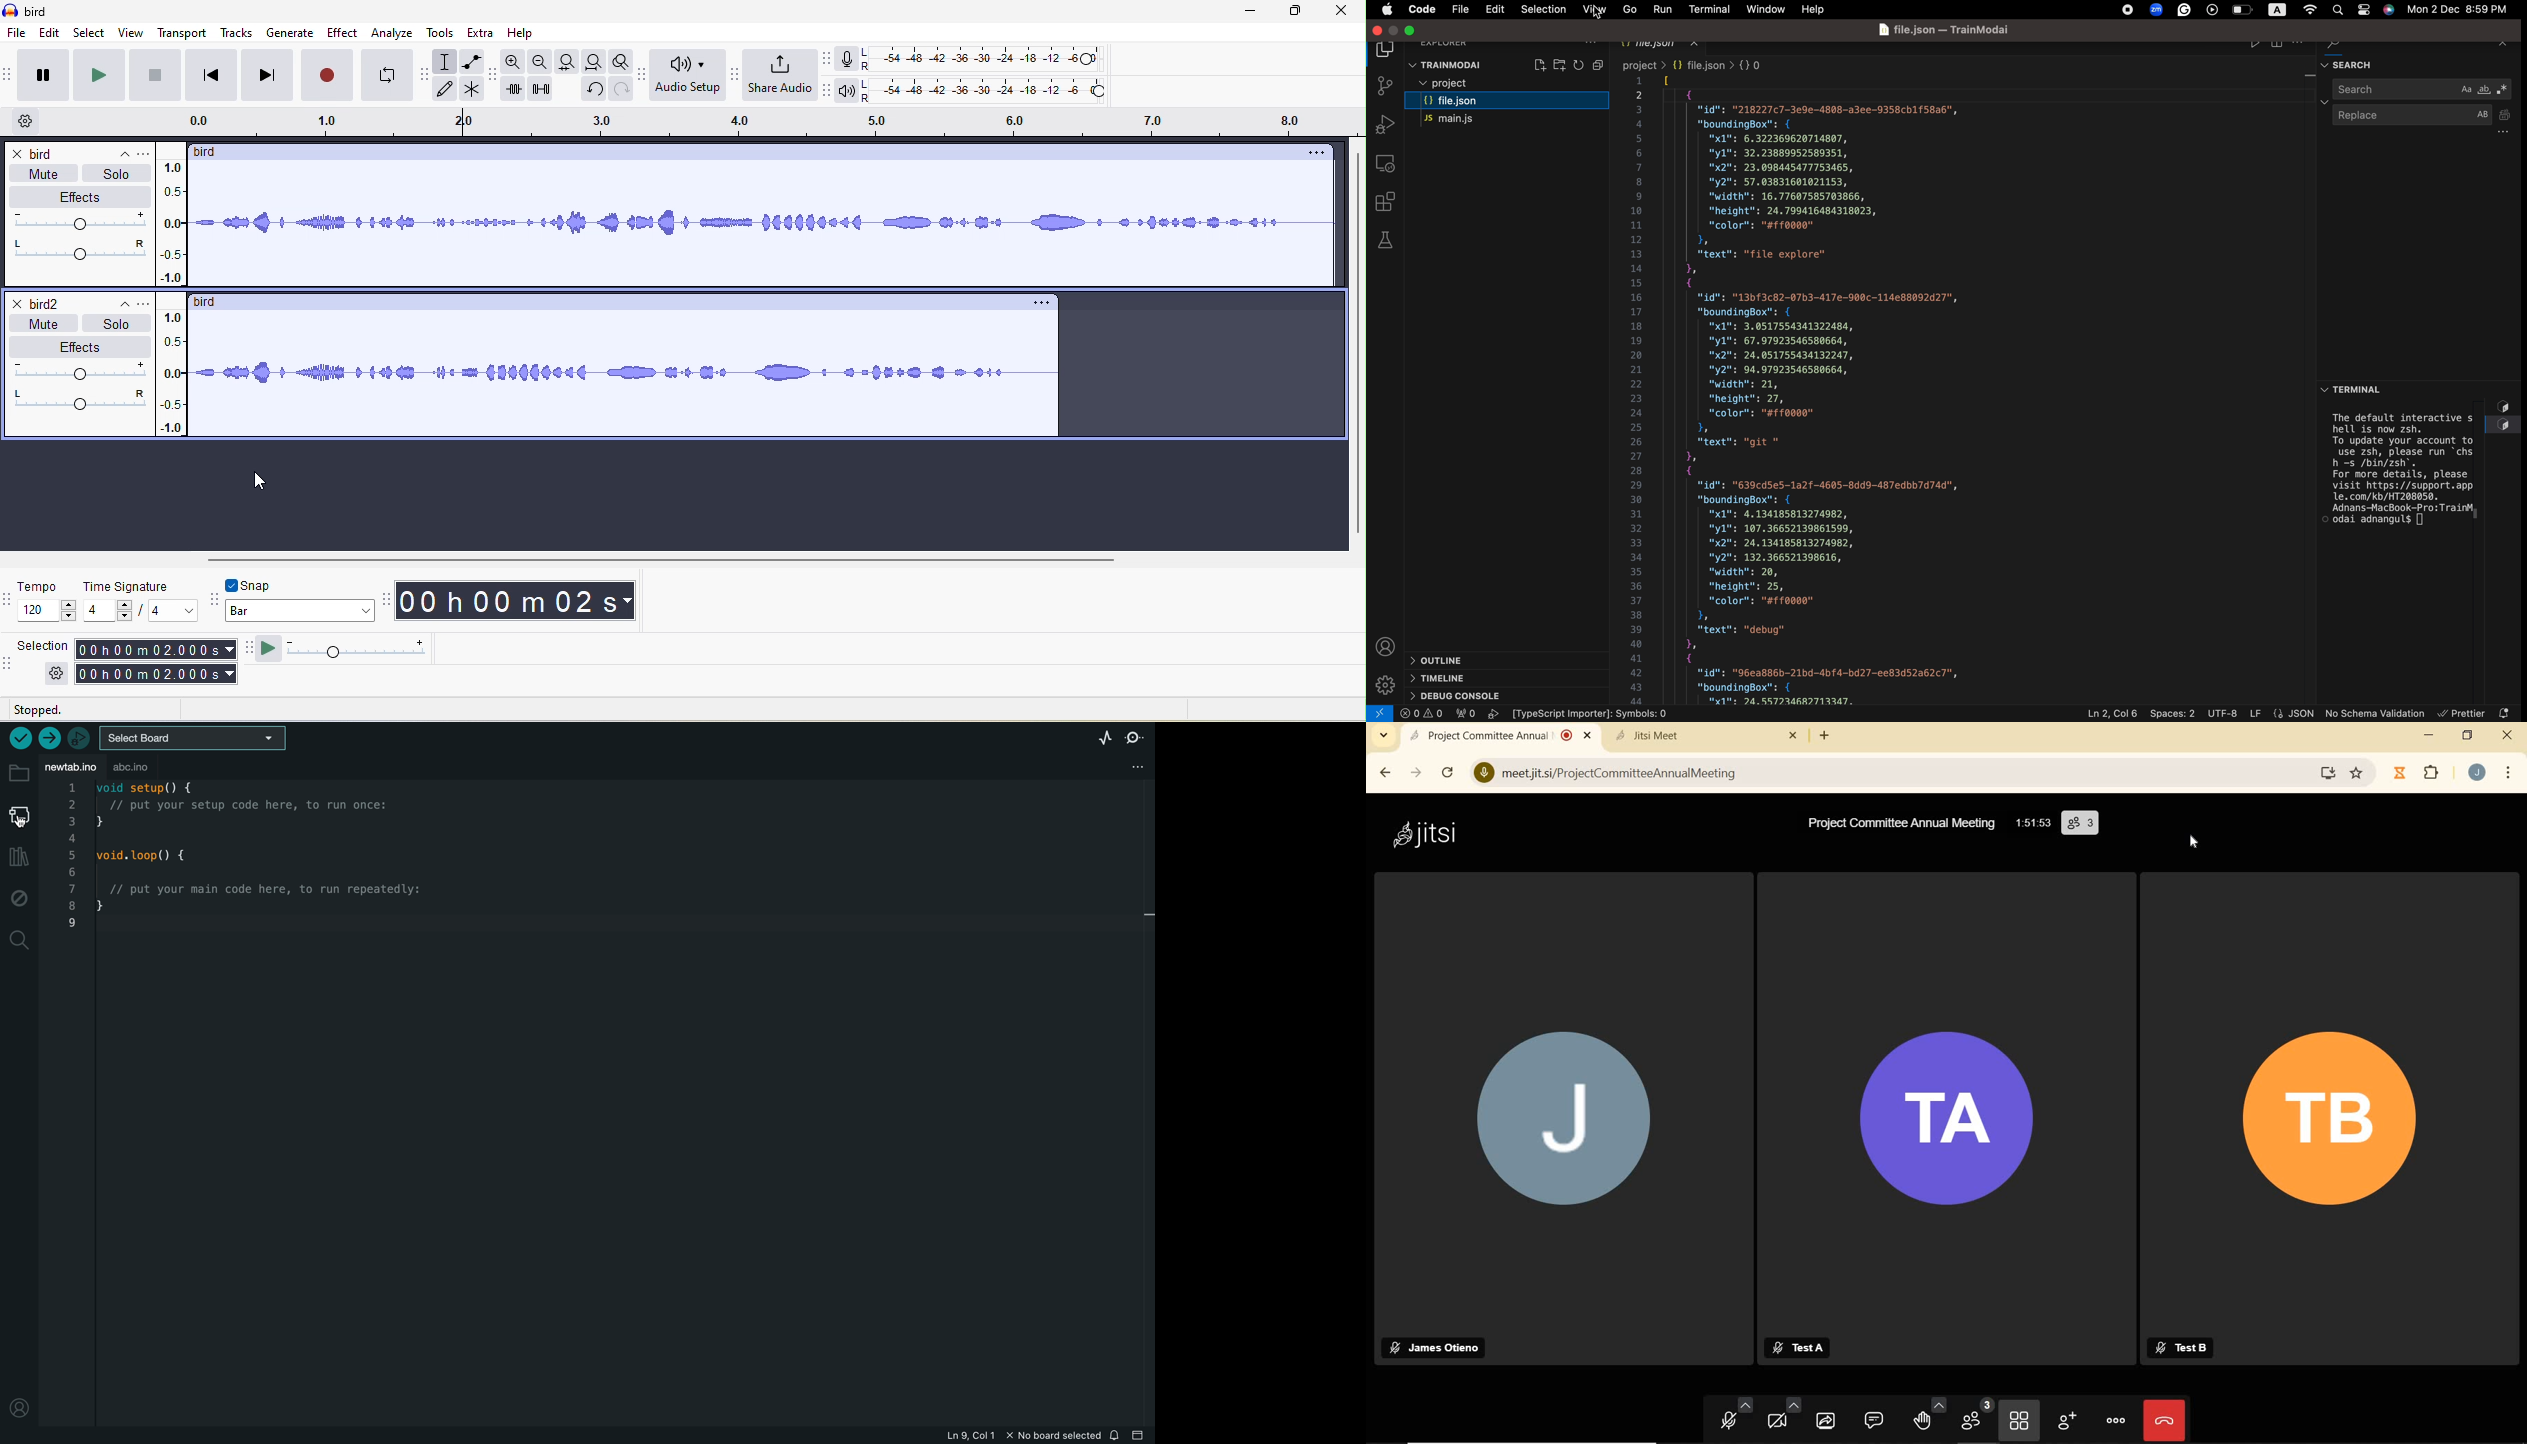  Describe the element at coordinates (1782, 1416) in the screenshot. I see `camera` at that location.